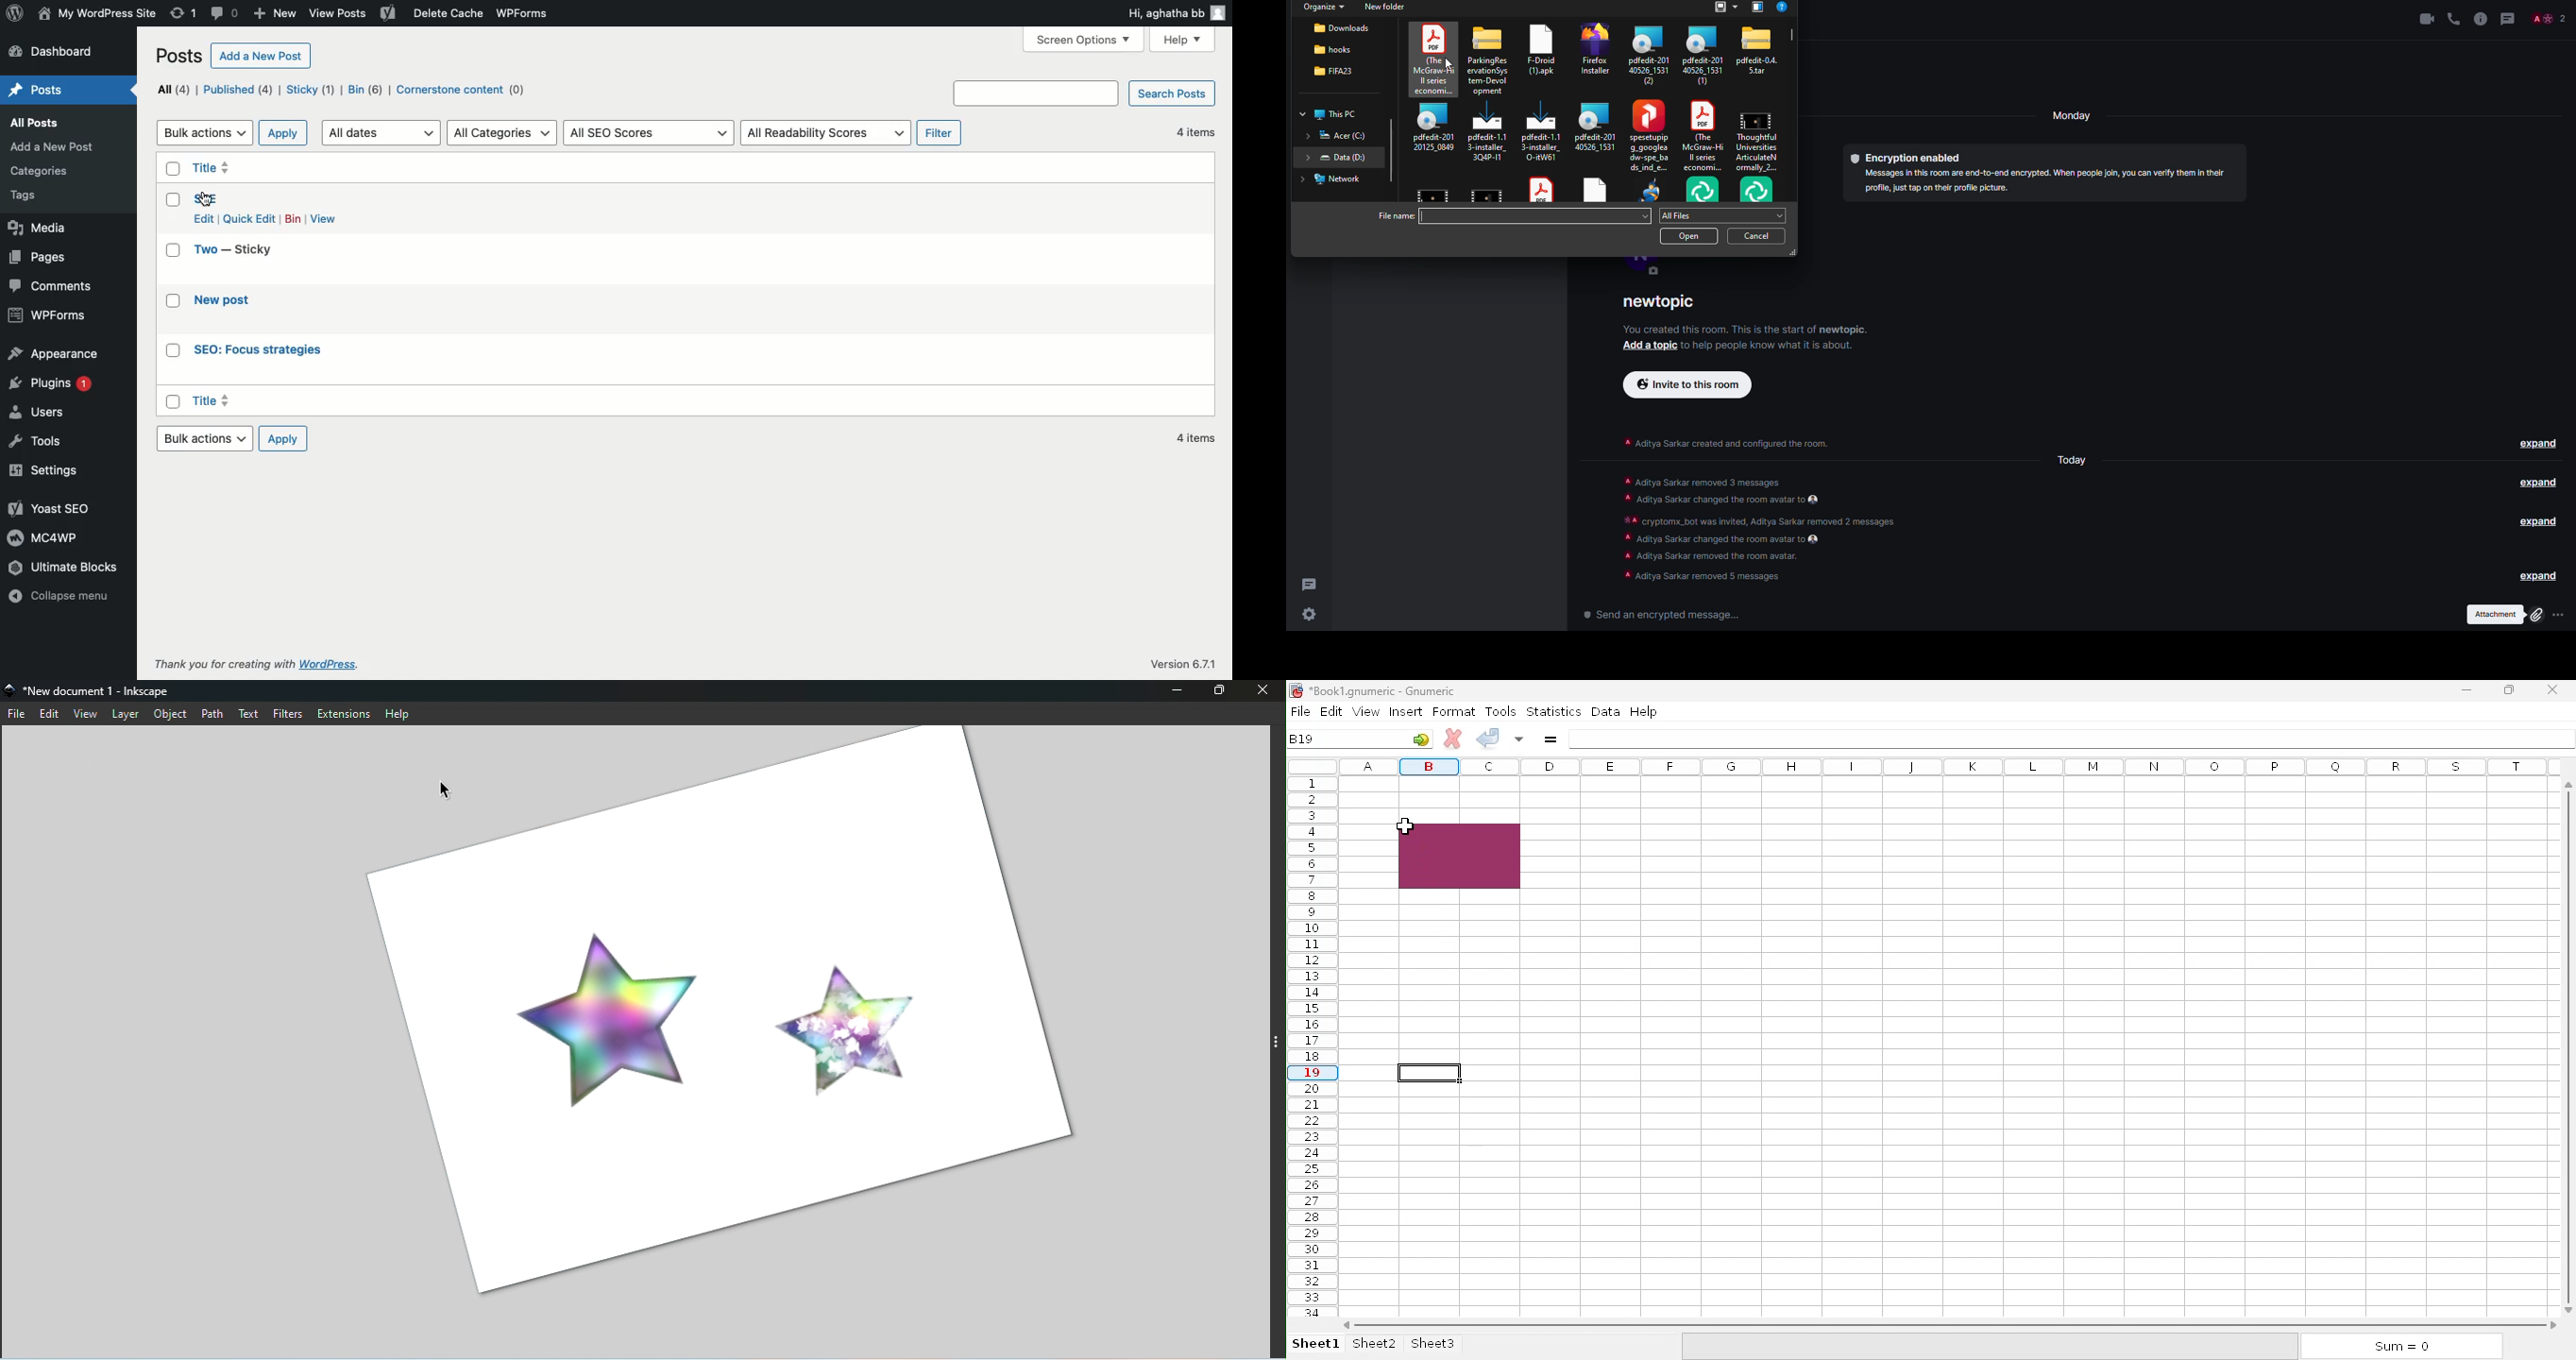 The height and width of the screenshot is (1372, 2576). Describe the element at coordinates (45, 316) in the screenshot. I see `WPForms` at that location.